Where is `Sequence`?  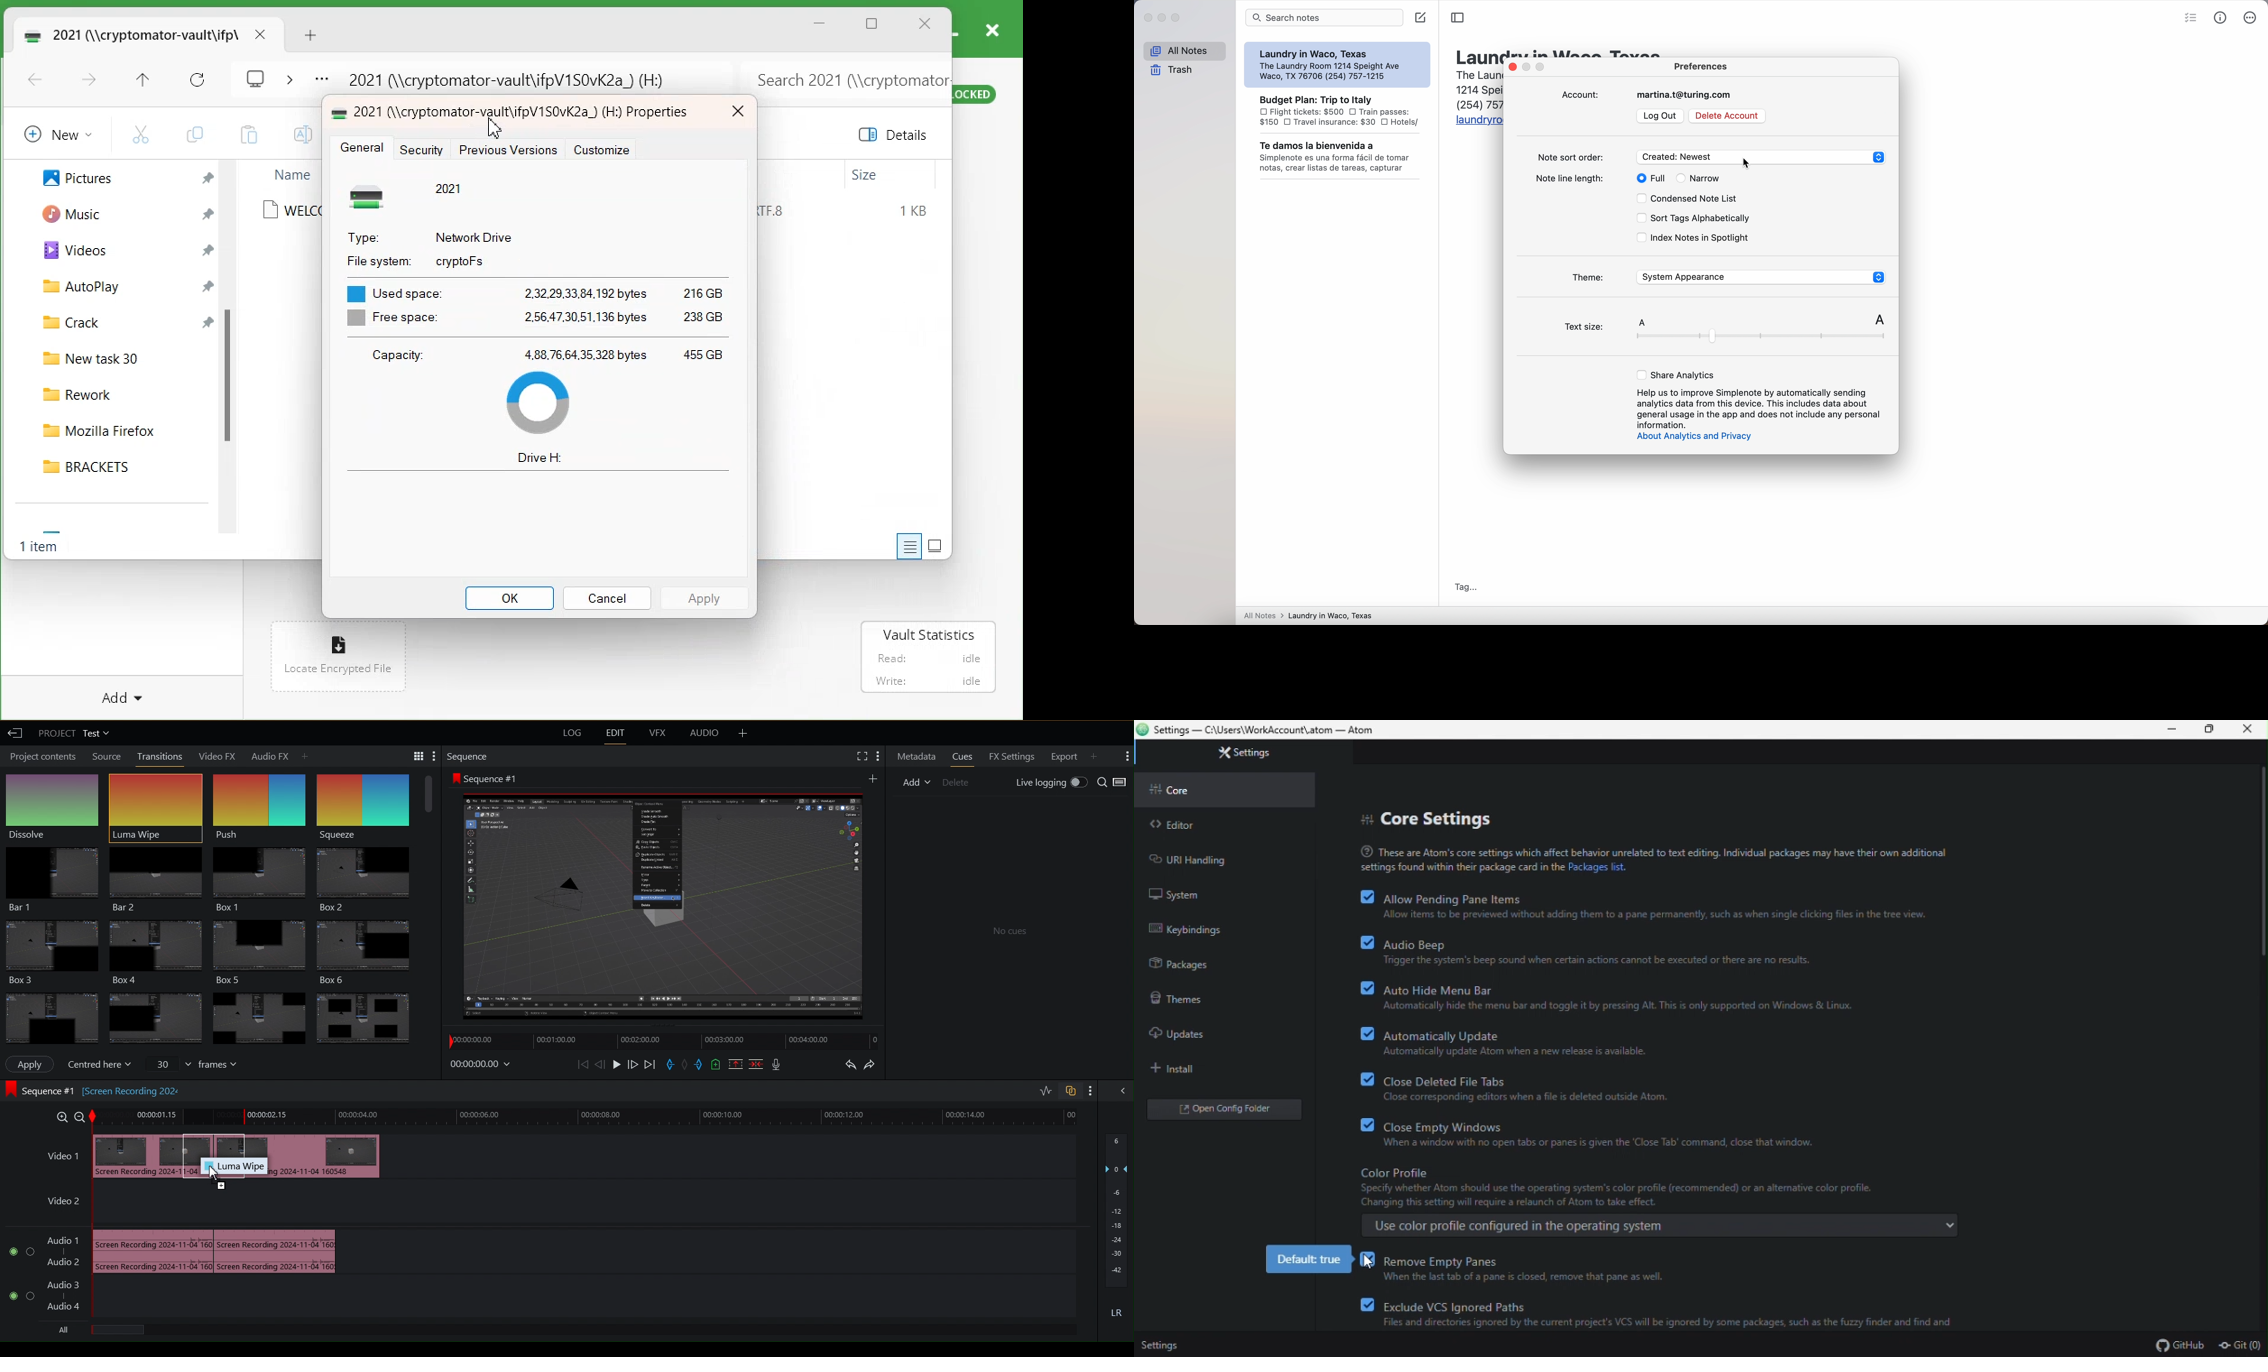 Sequence is located at coordinates (468, 755).